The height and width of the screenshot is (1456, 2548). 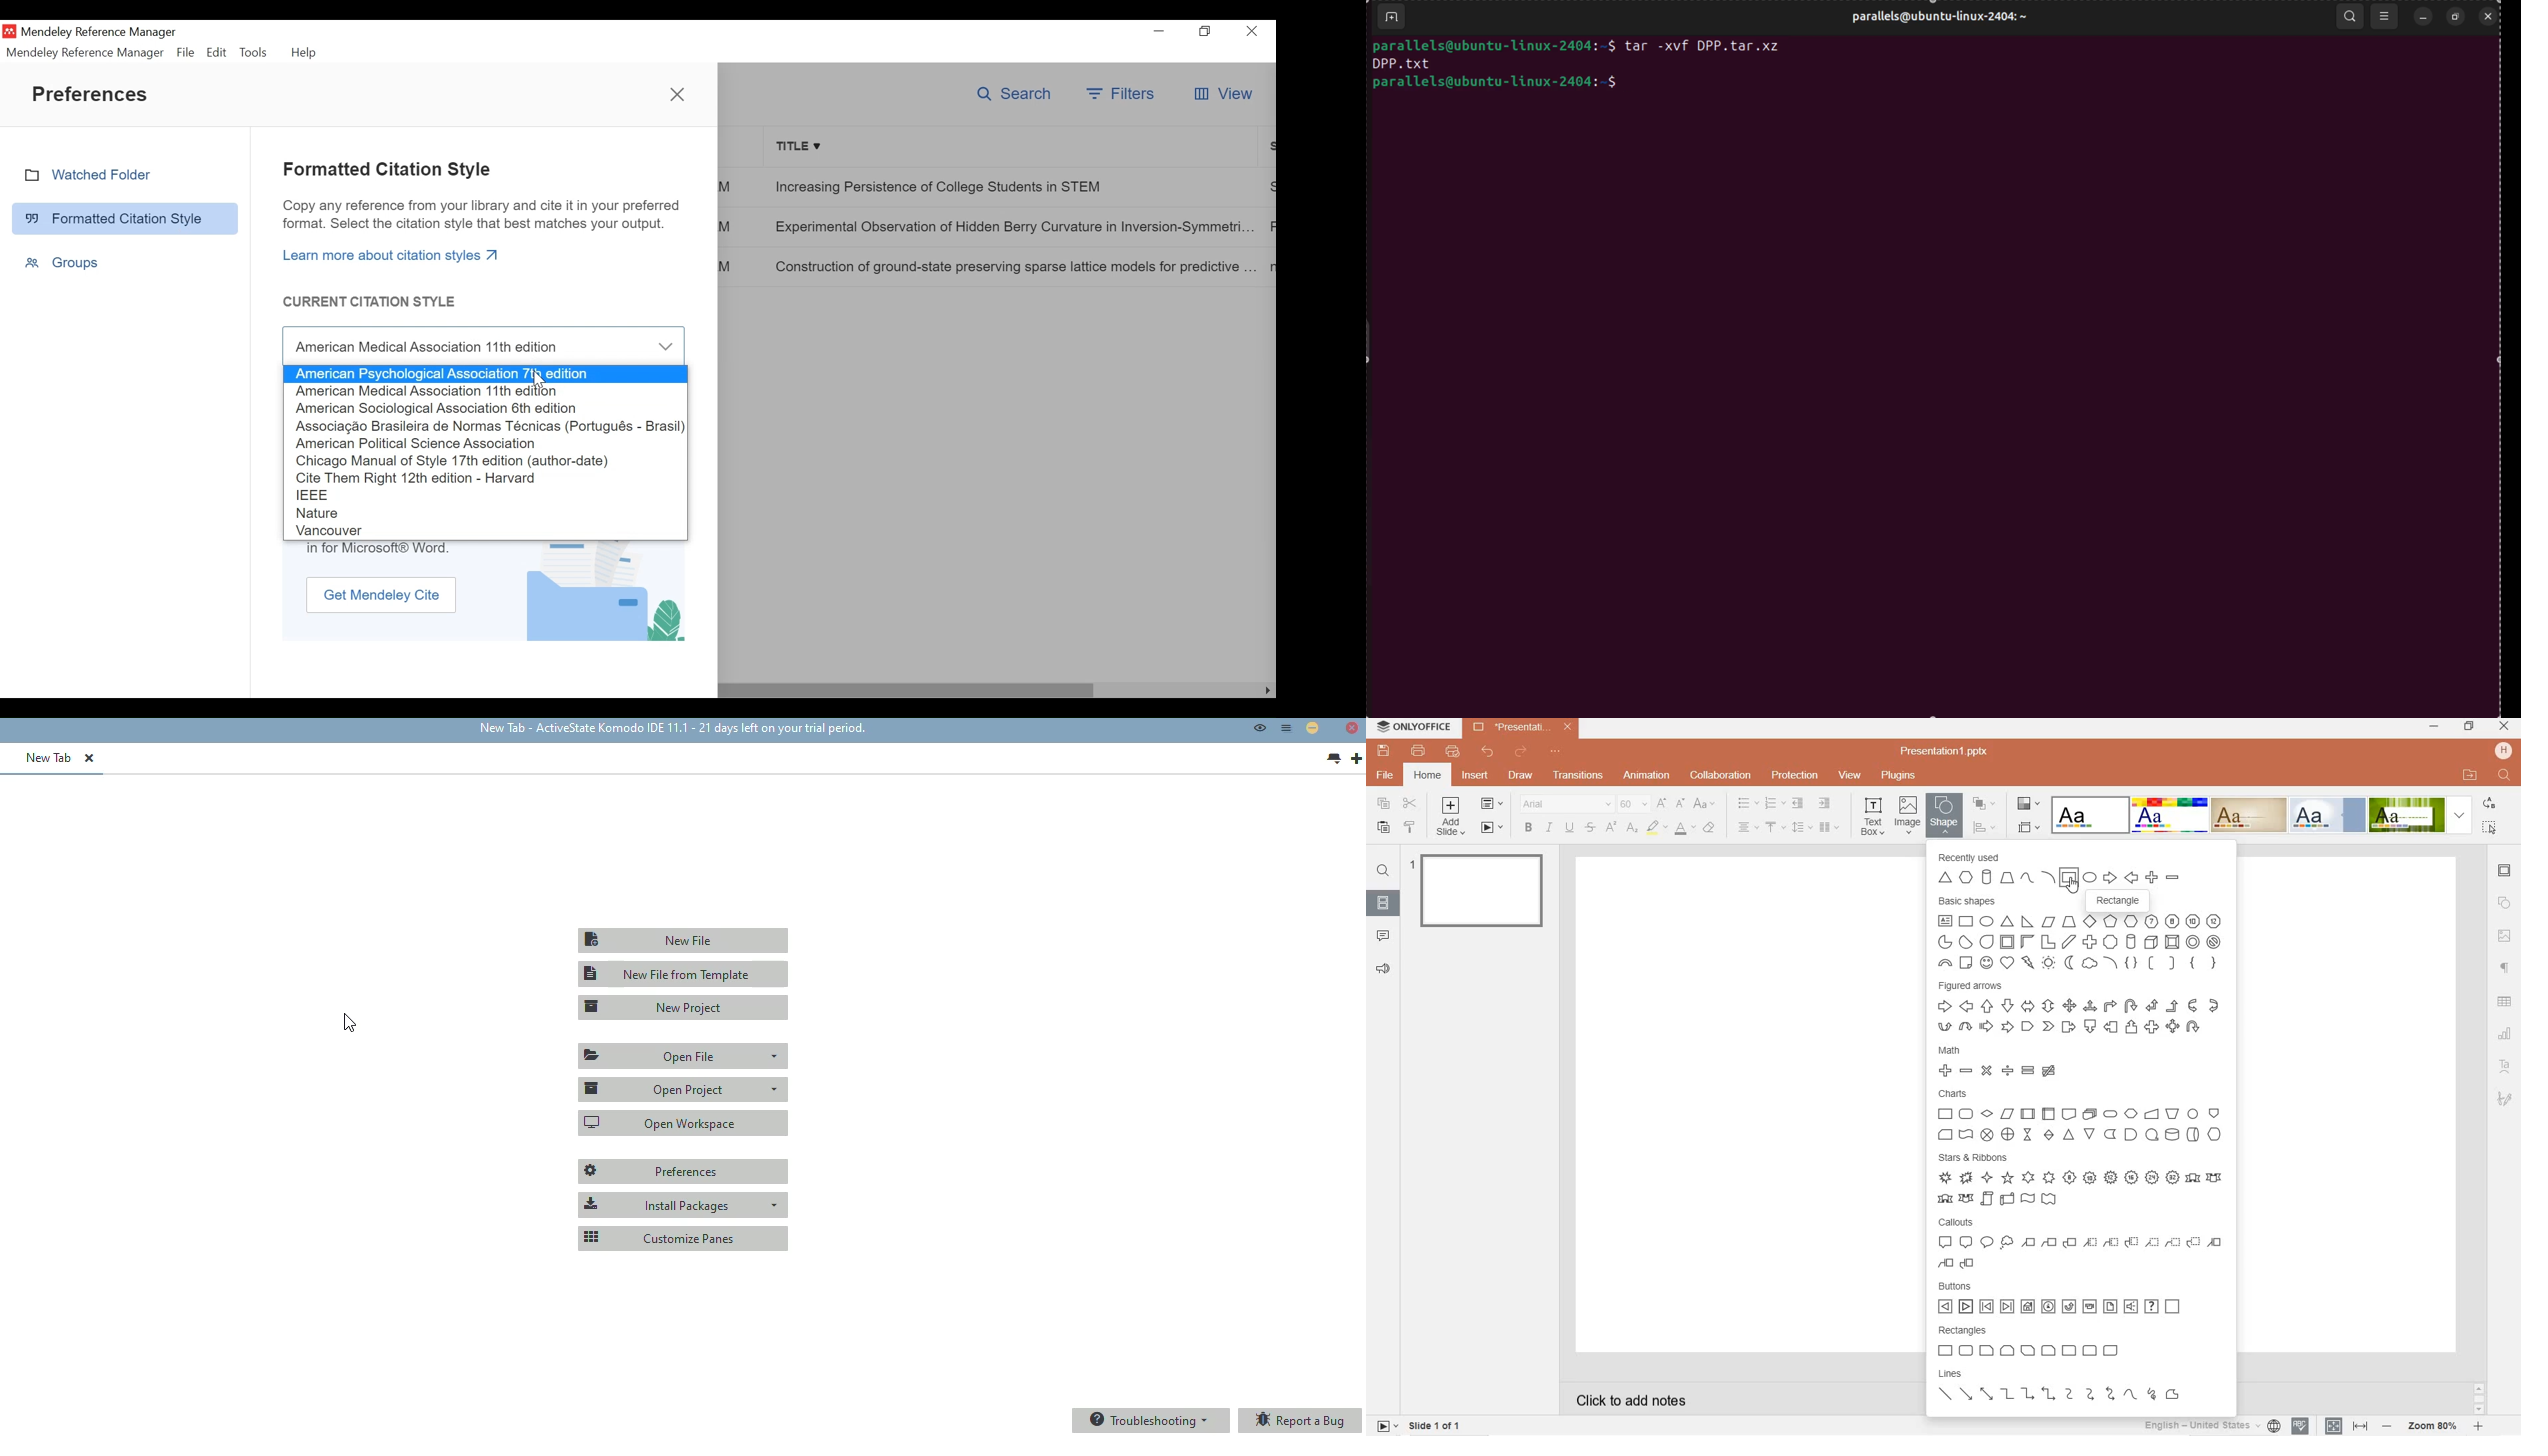 I want to click on Elbow double arrow connector, so click(x=2050, y=1395).